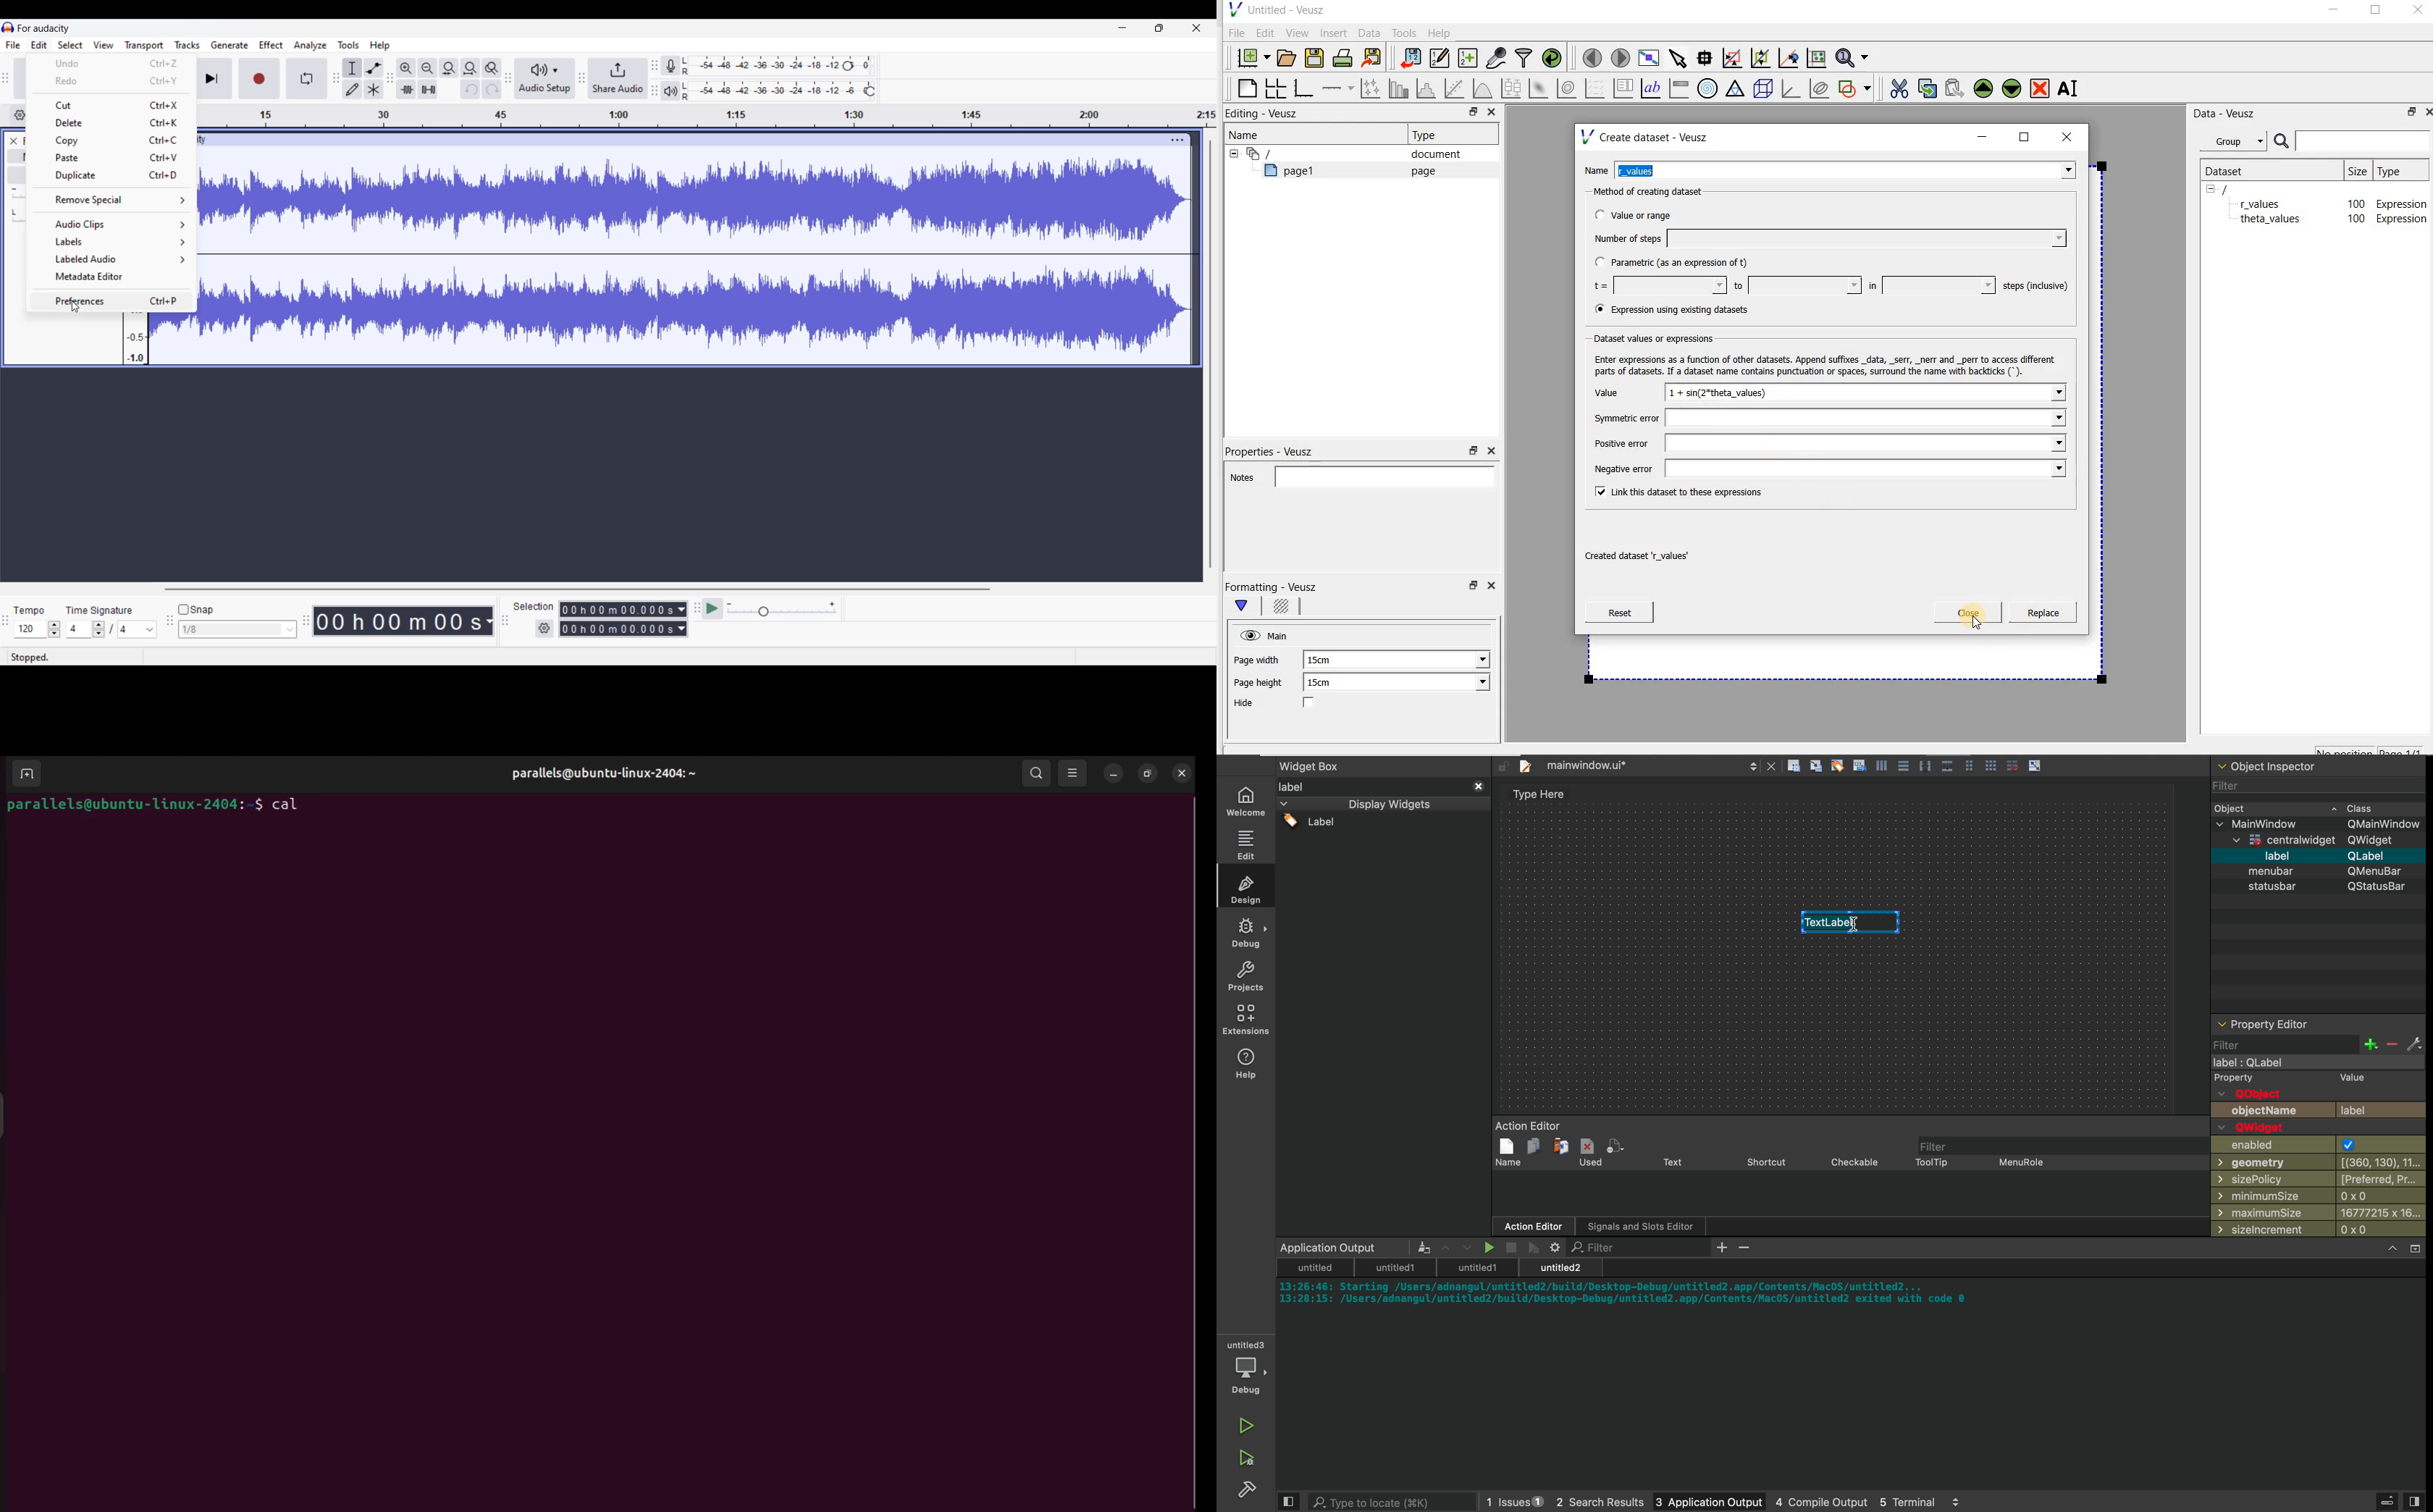 The width and height of the screenshot is (2436, 1512). I want to click on Undo, so click(471, 89).